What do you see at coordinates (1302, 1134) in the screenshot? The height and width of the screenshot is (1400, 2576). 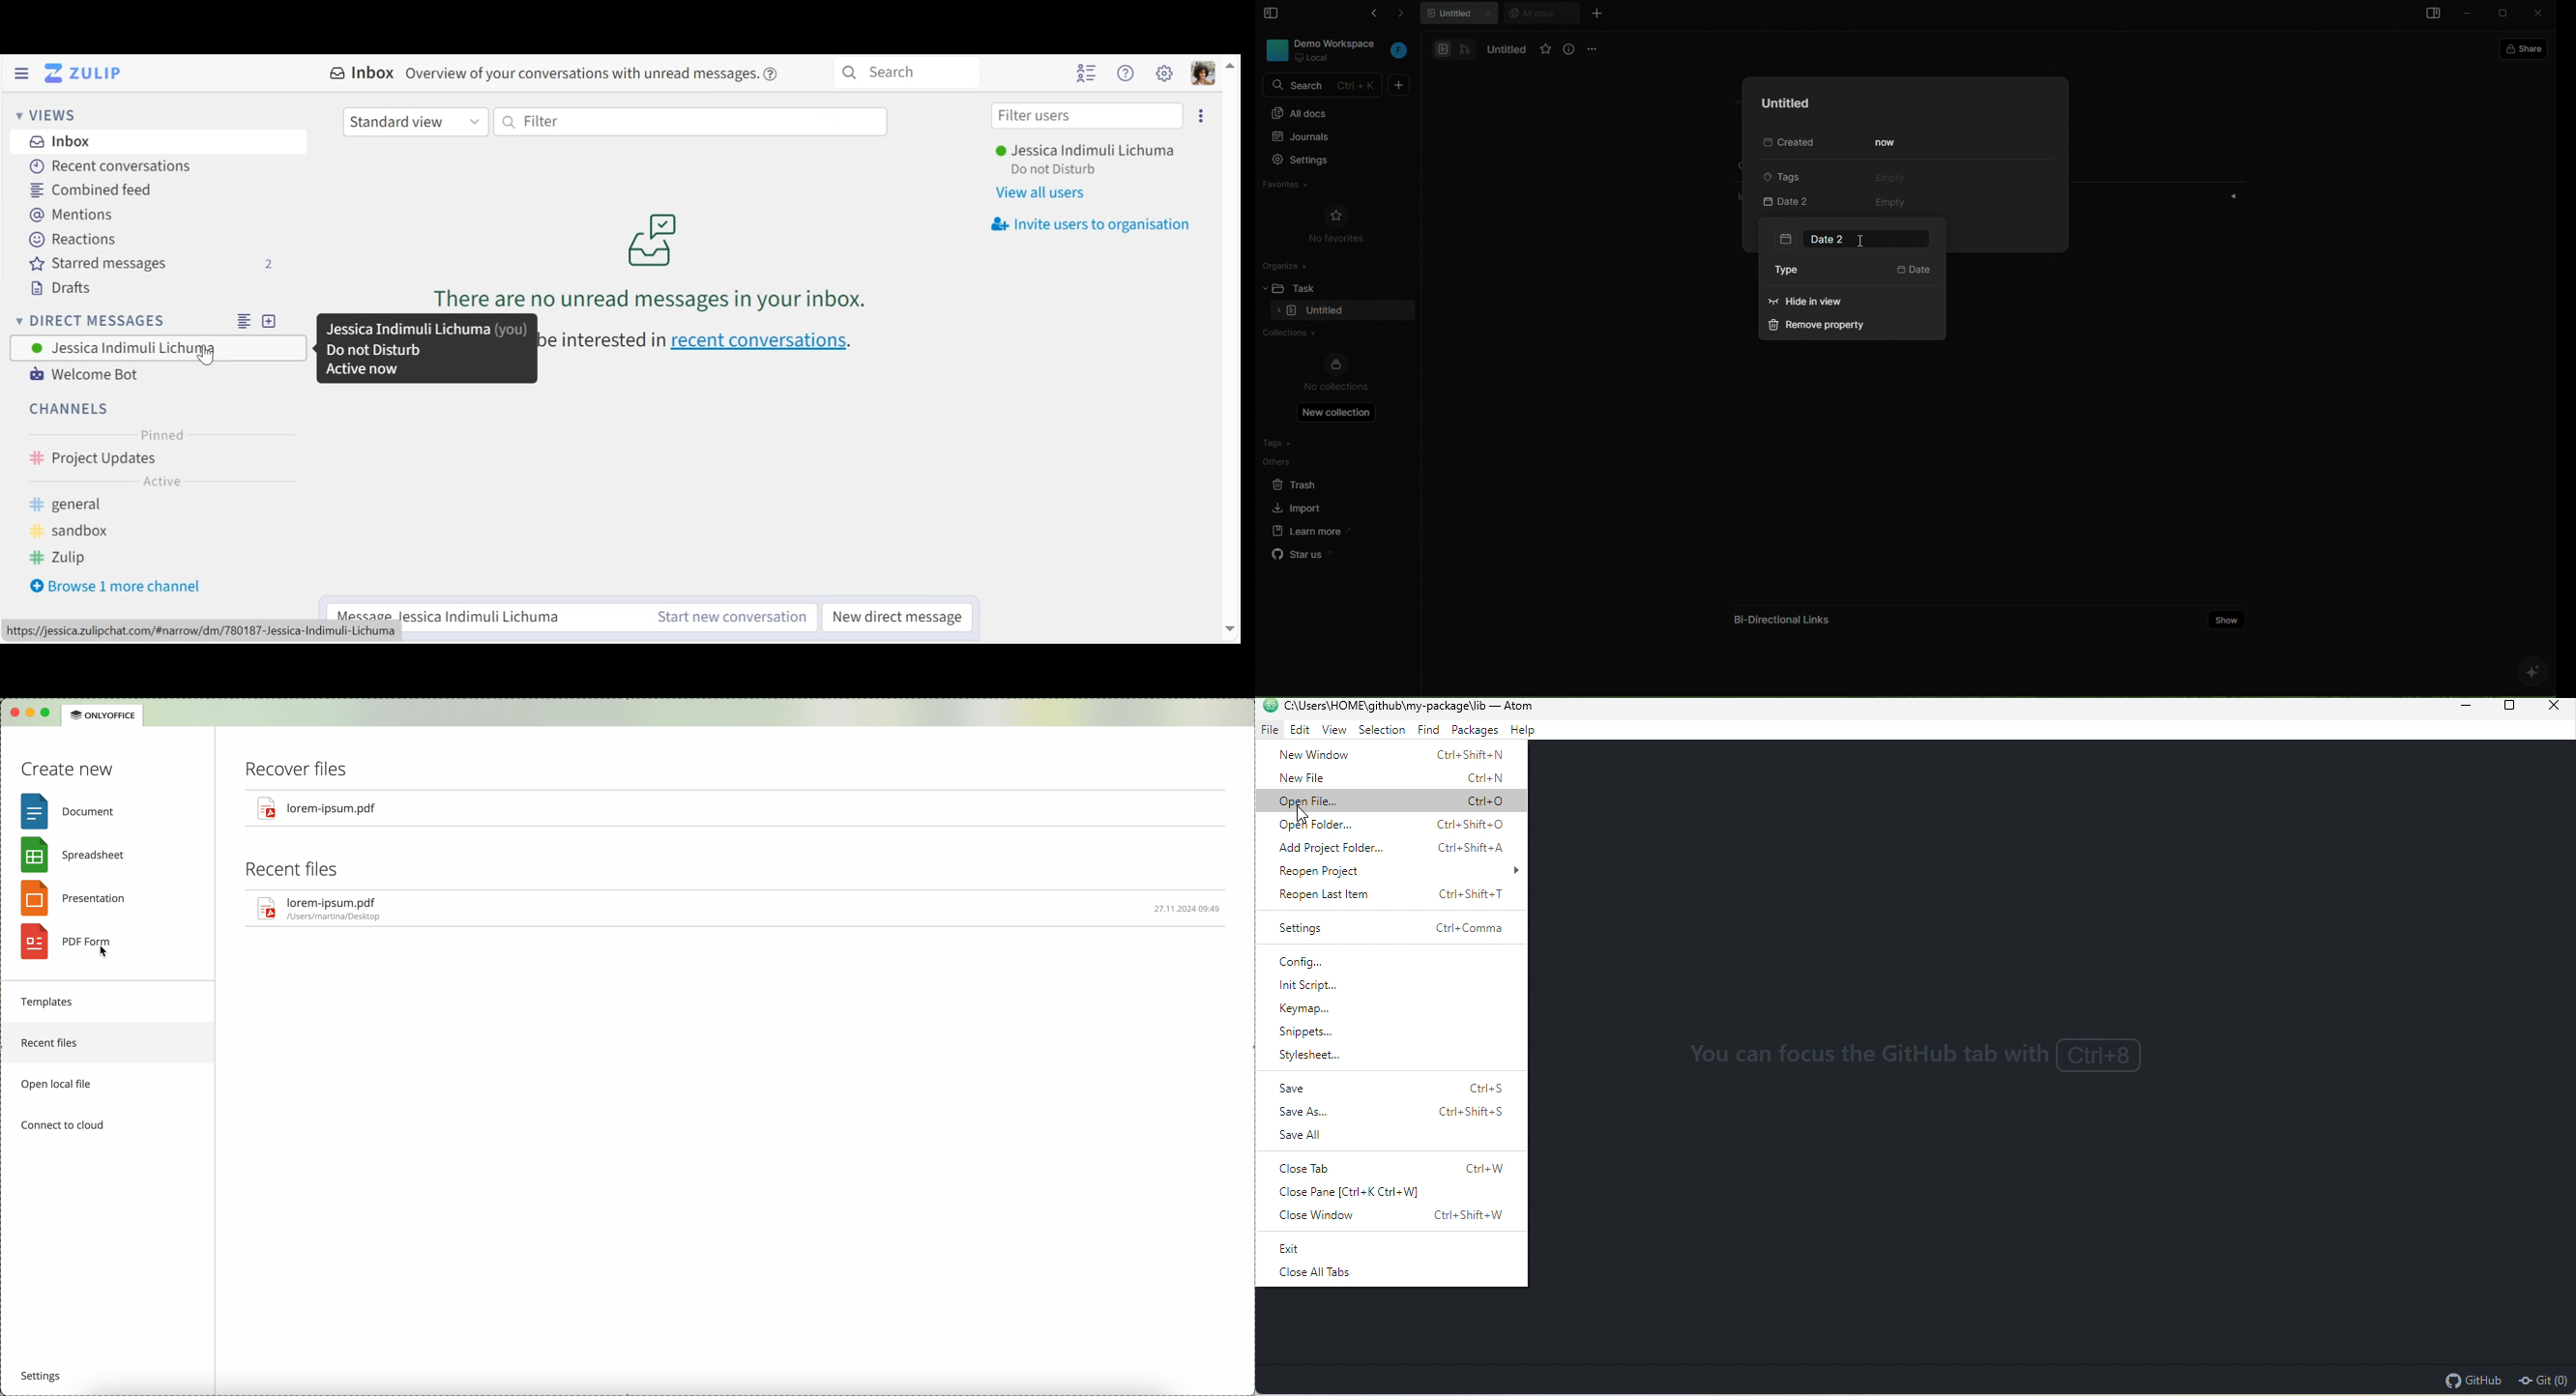 I see `save all` at bounding box center [1302, 1134].